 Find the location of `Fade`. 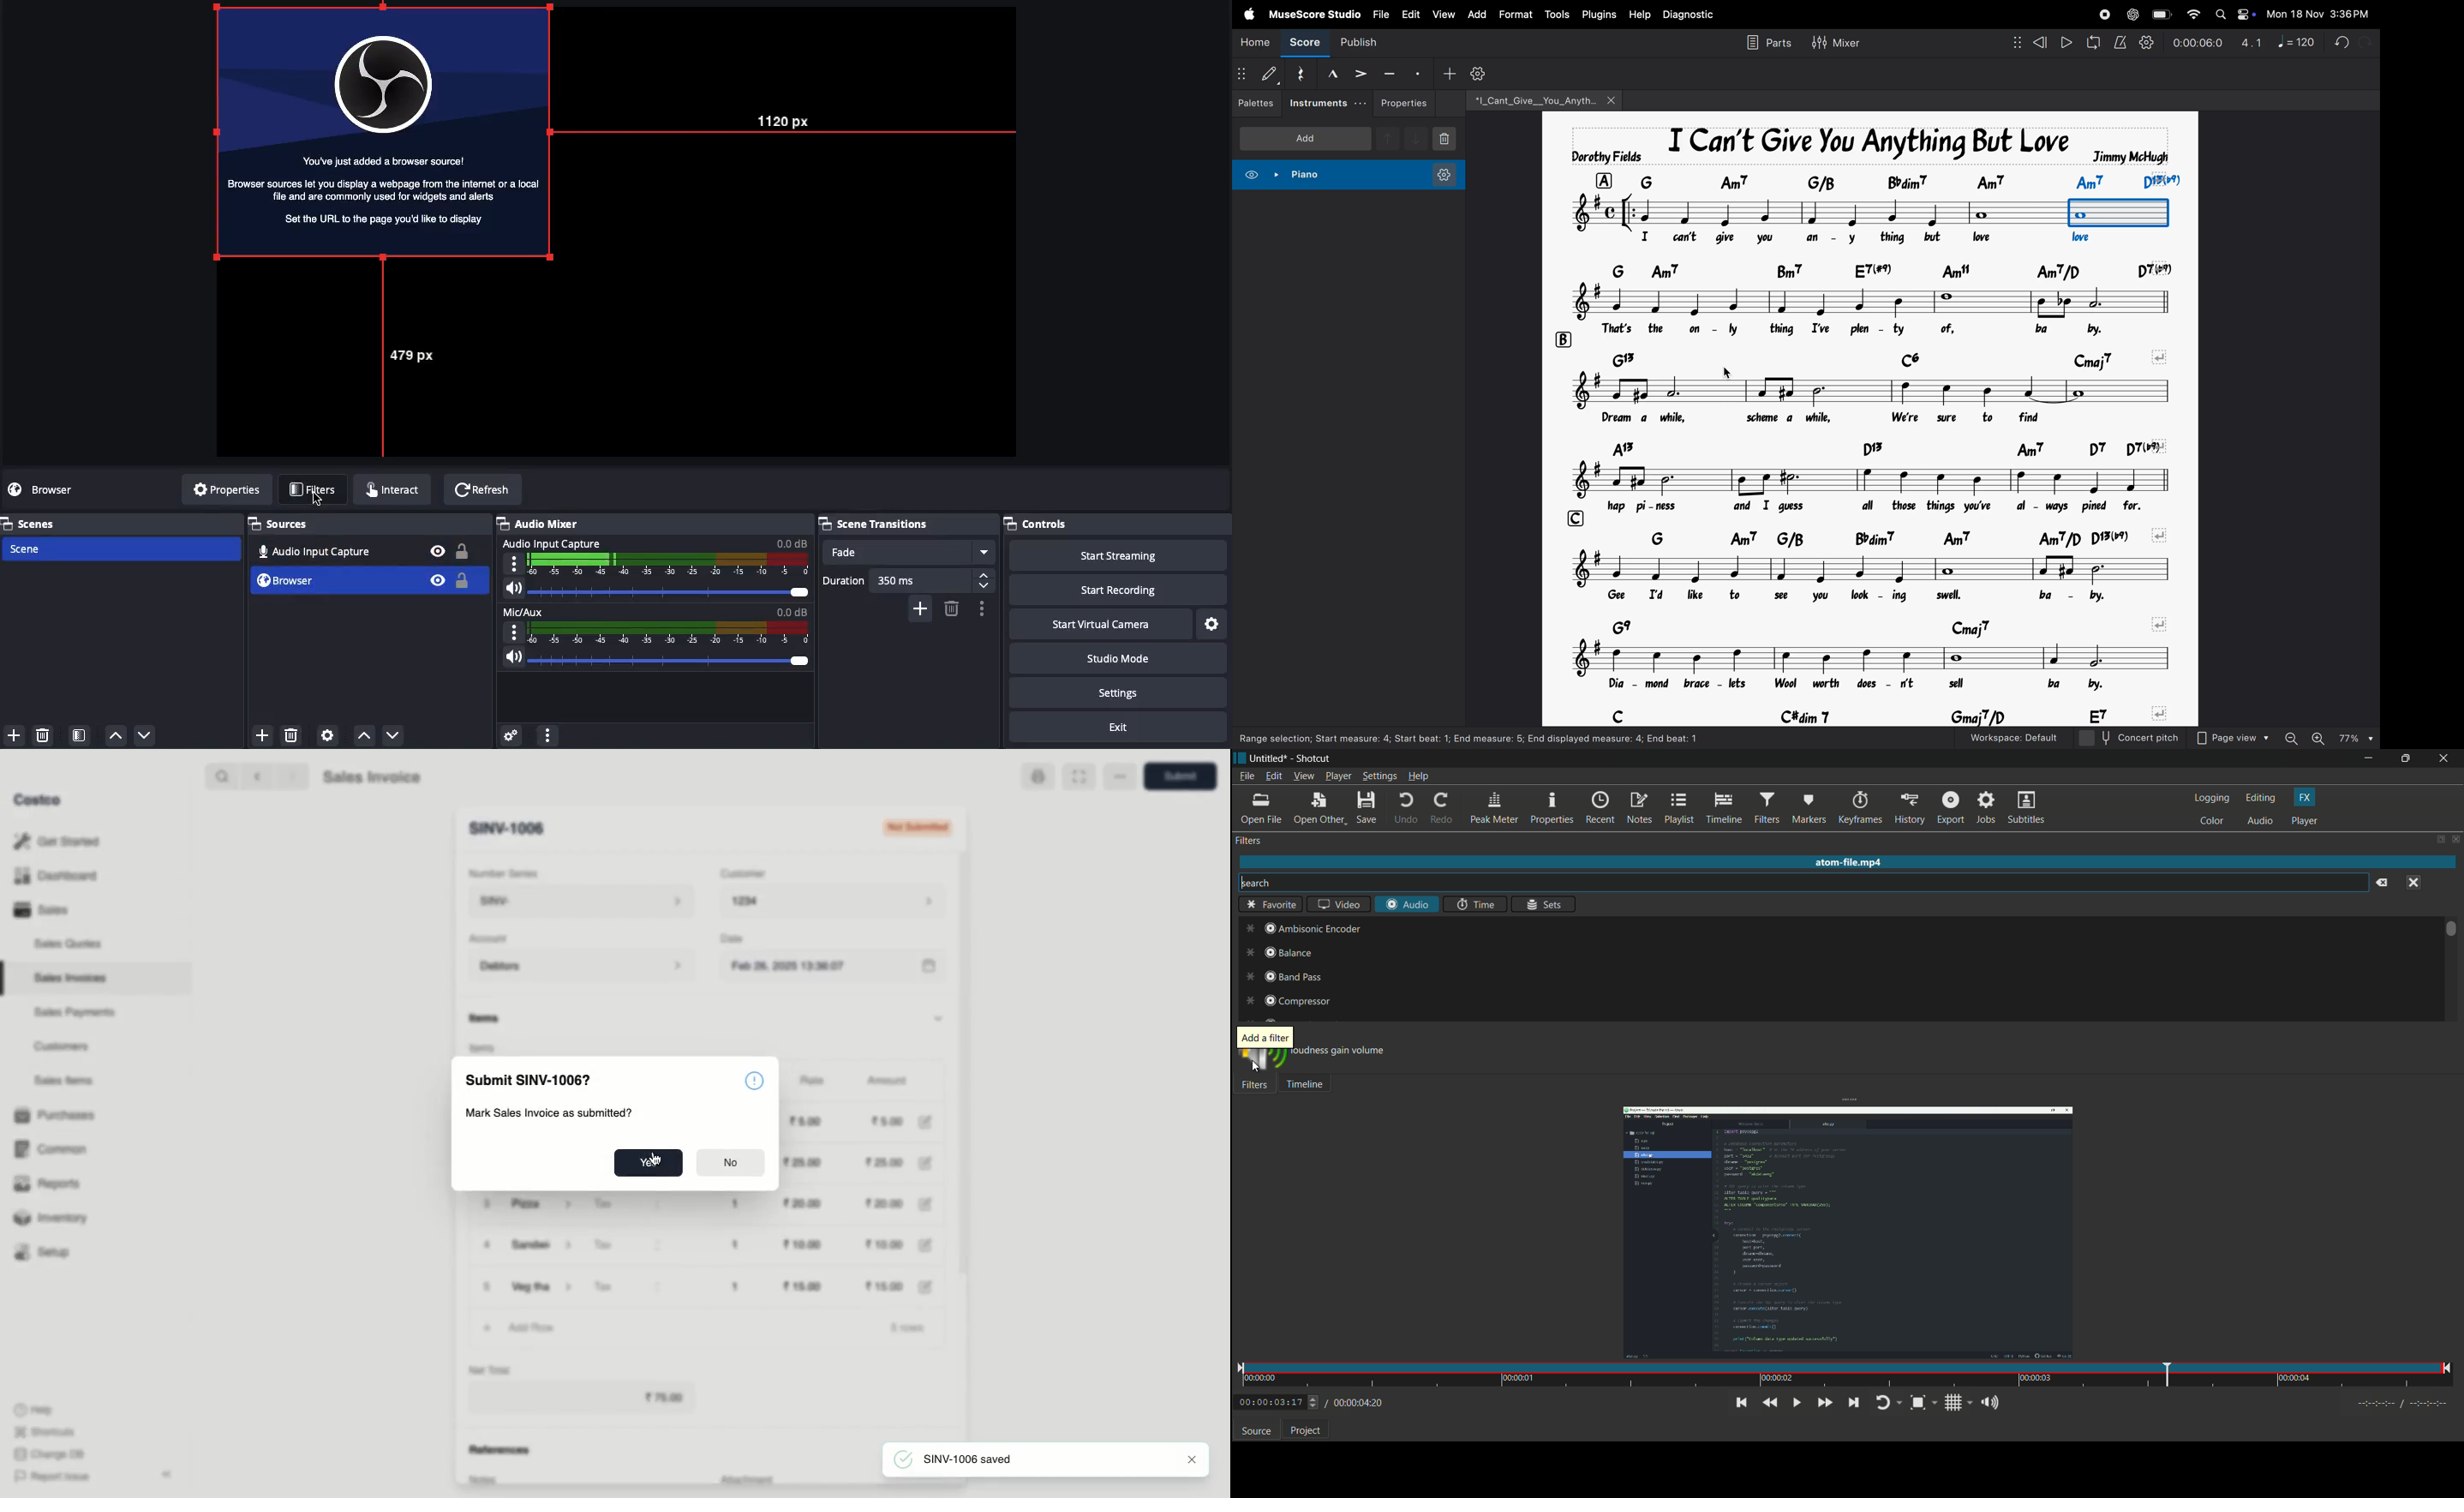

Fade is located at coordinates (909, 552).